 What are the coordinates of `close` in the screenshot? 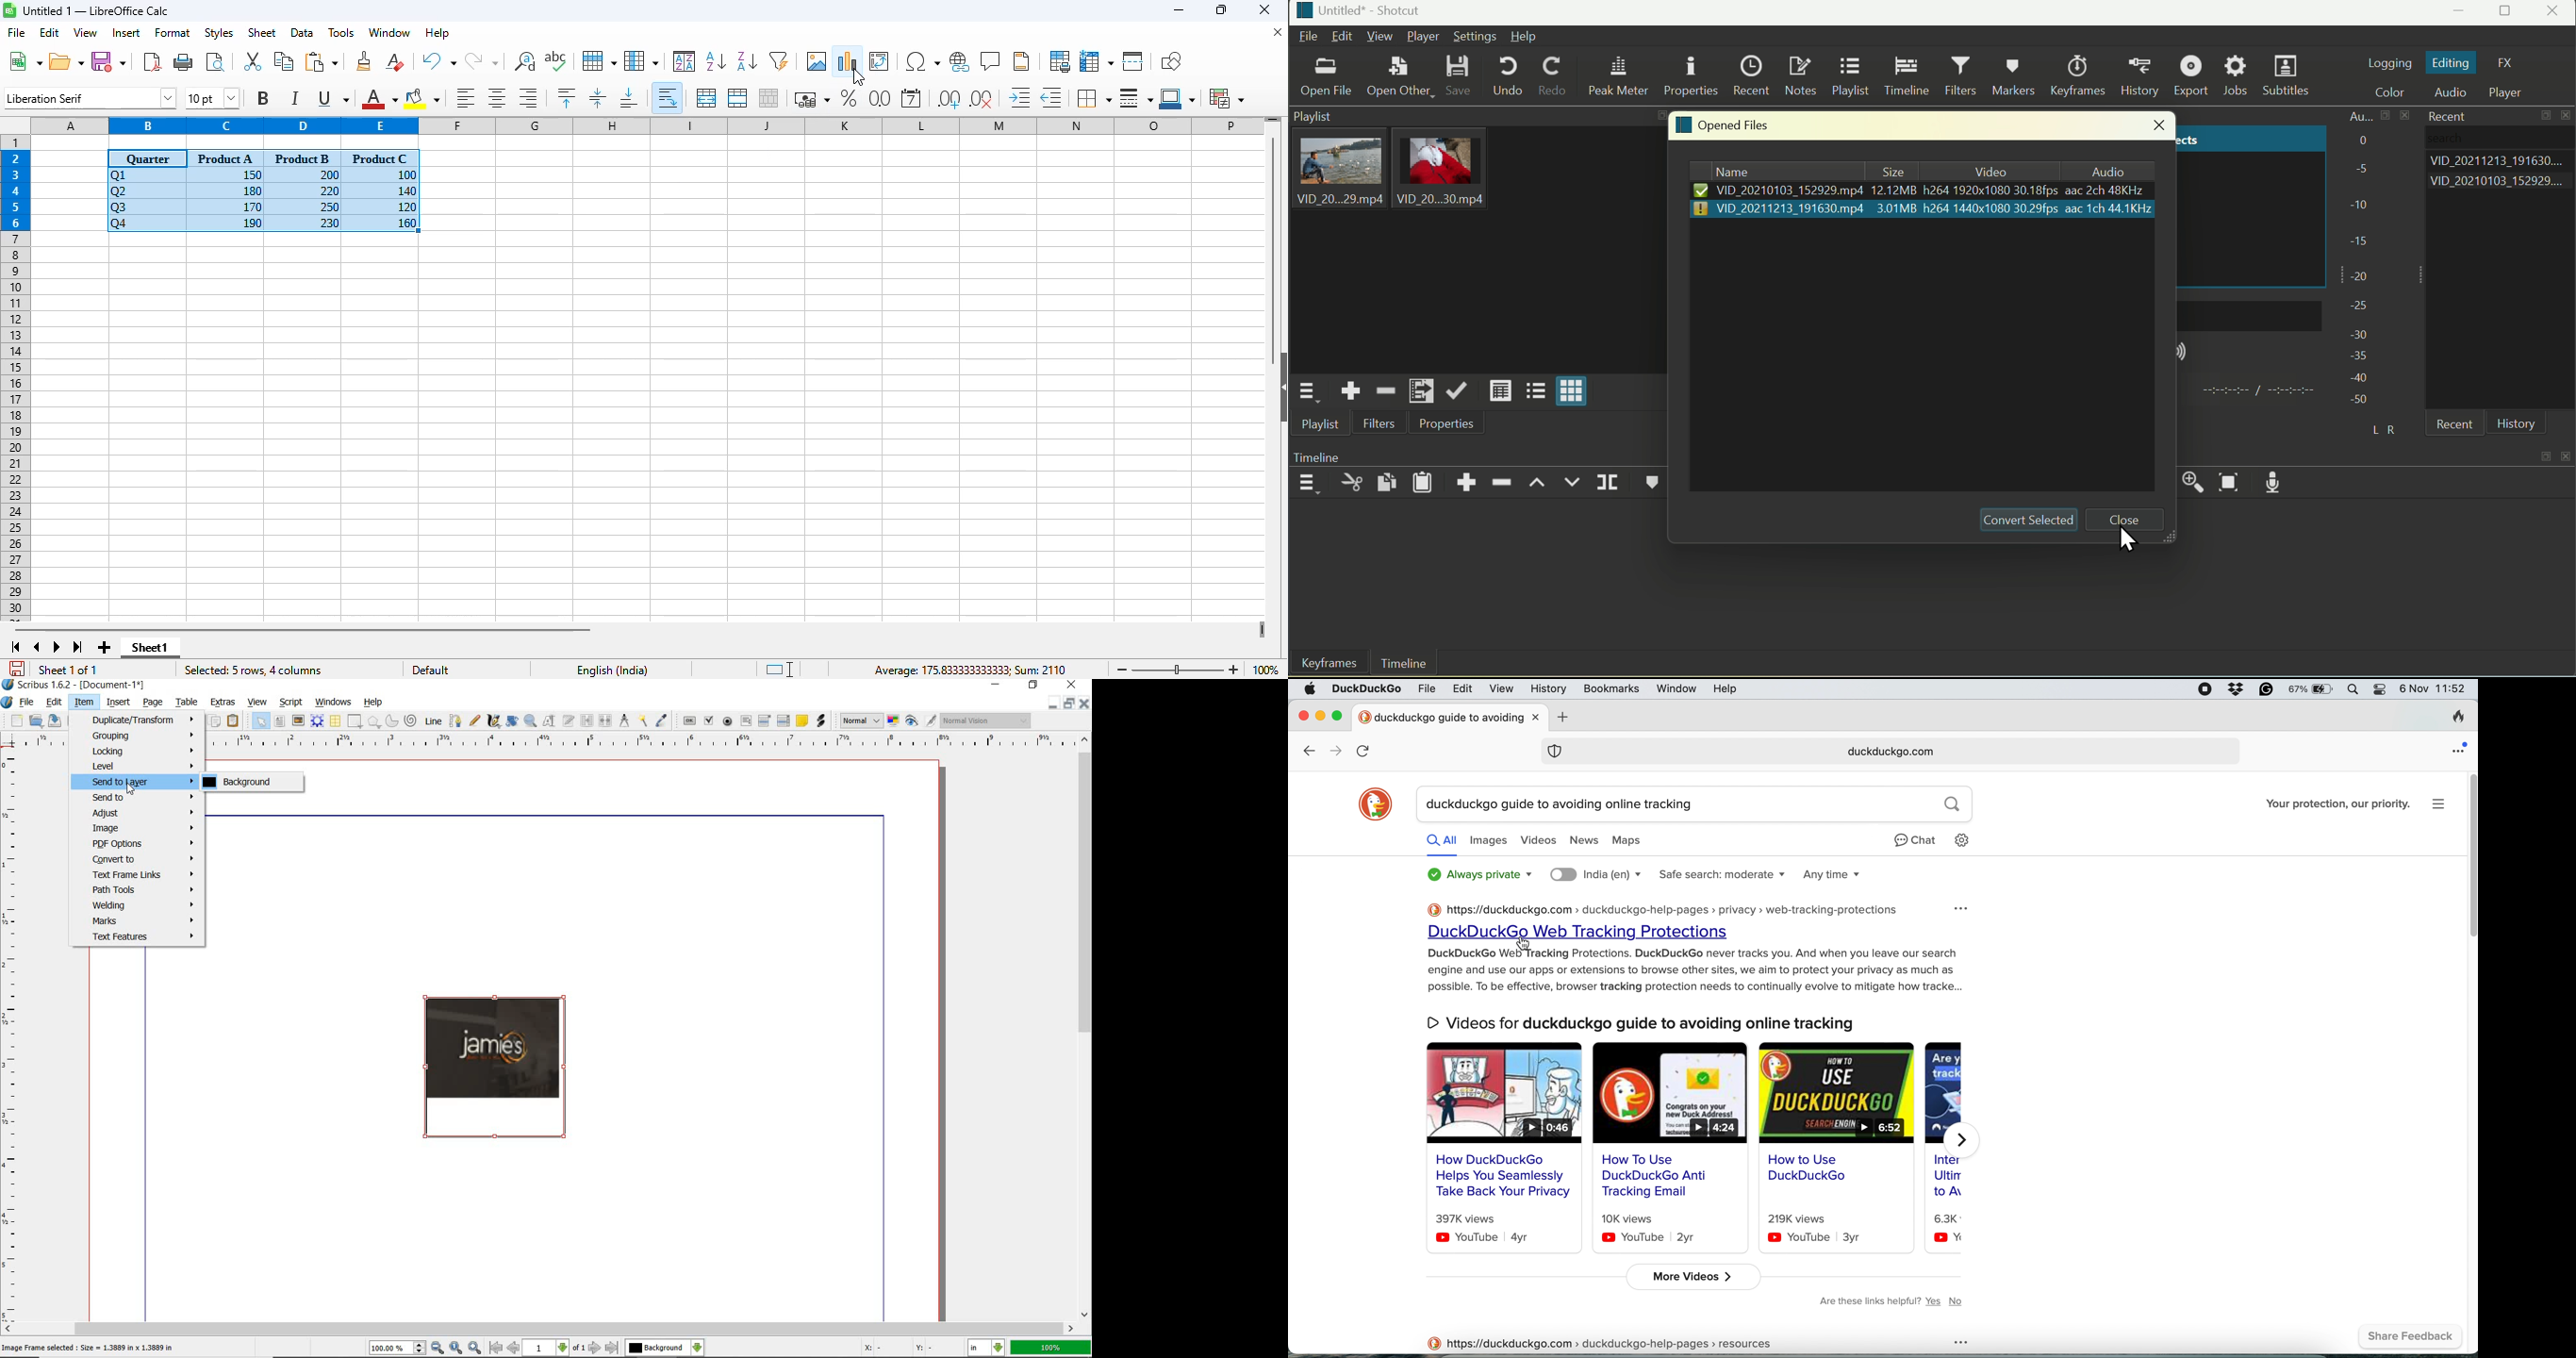 It's located at (2568, 454).